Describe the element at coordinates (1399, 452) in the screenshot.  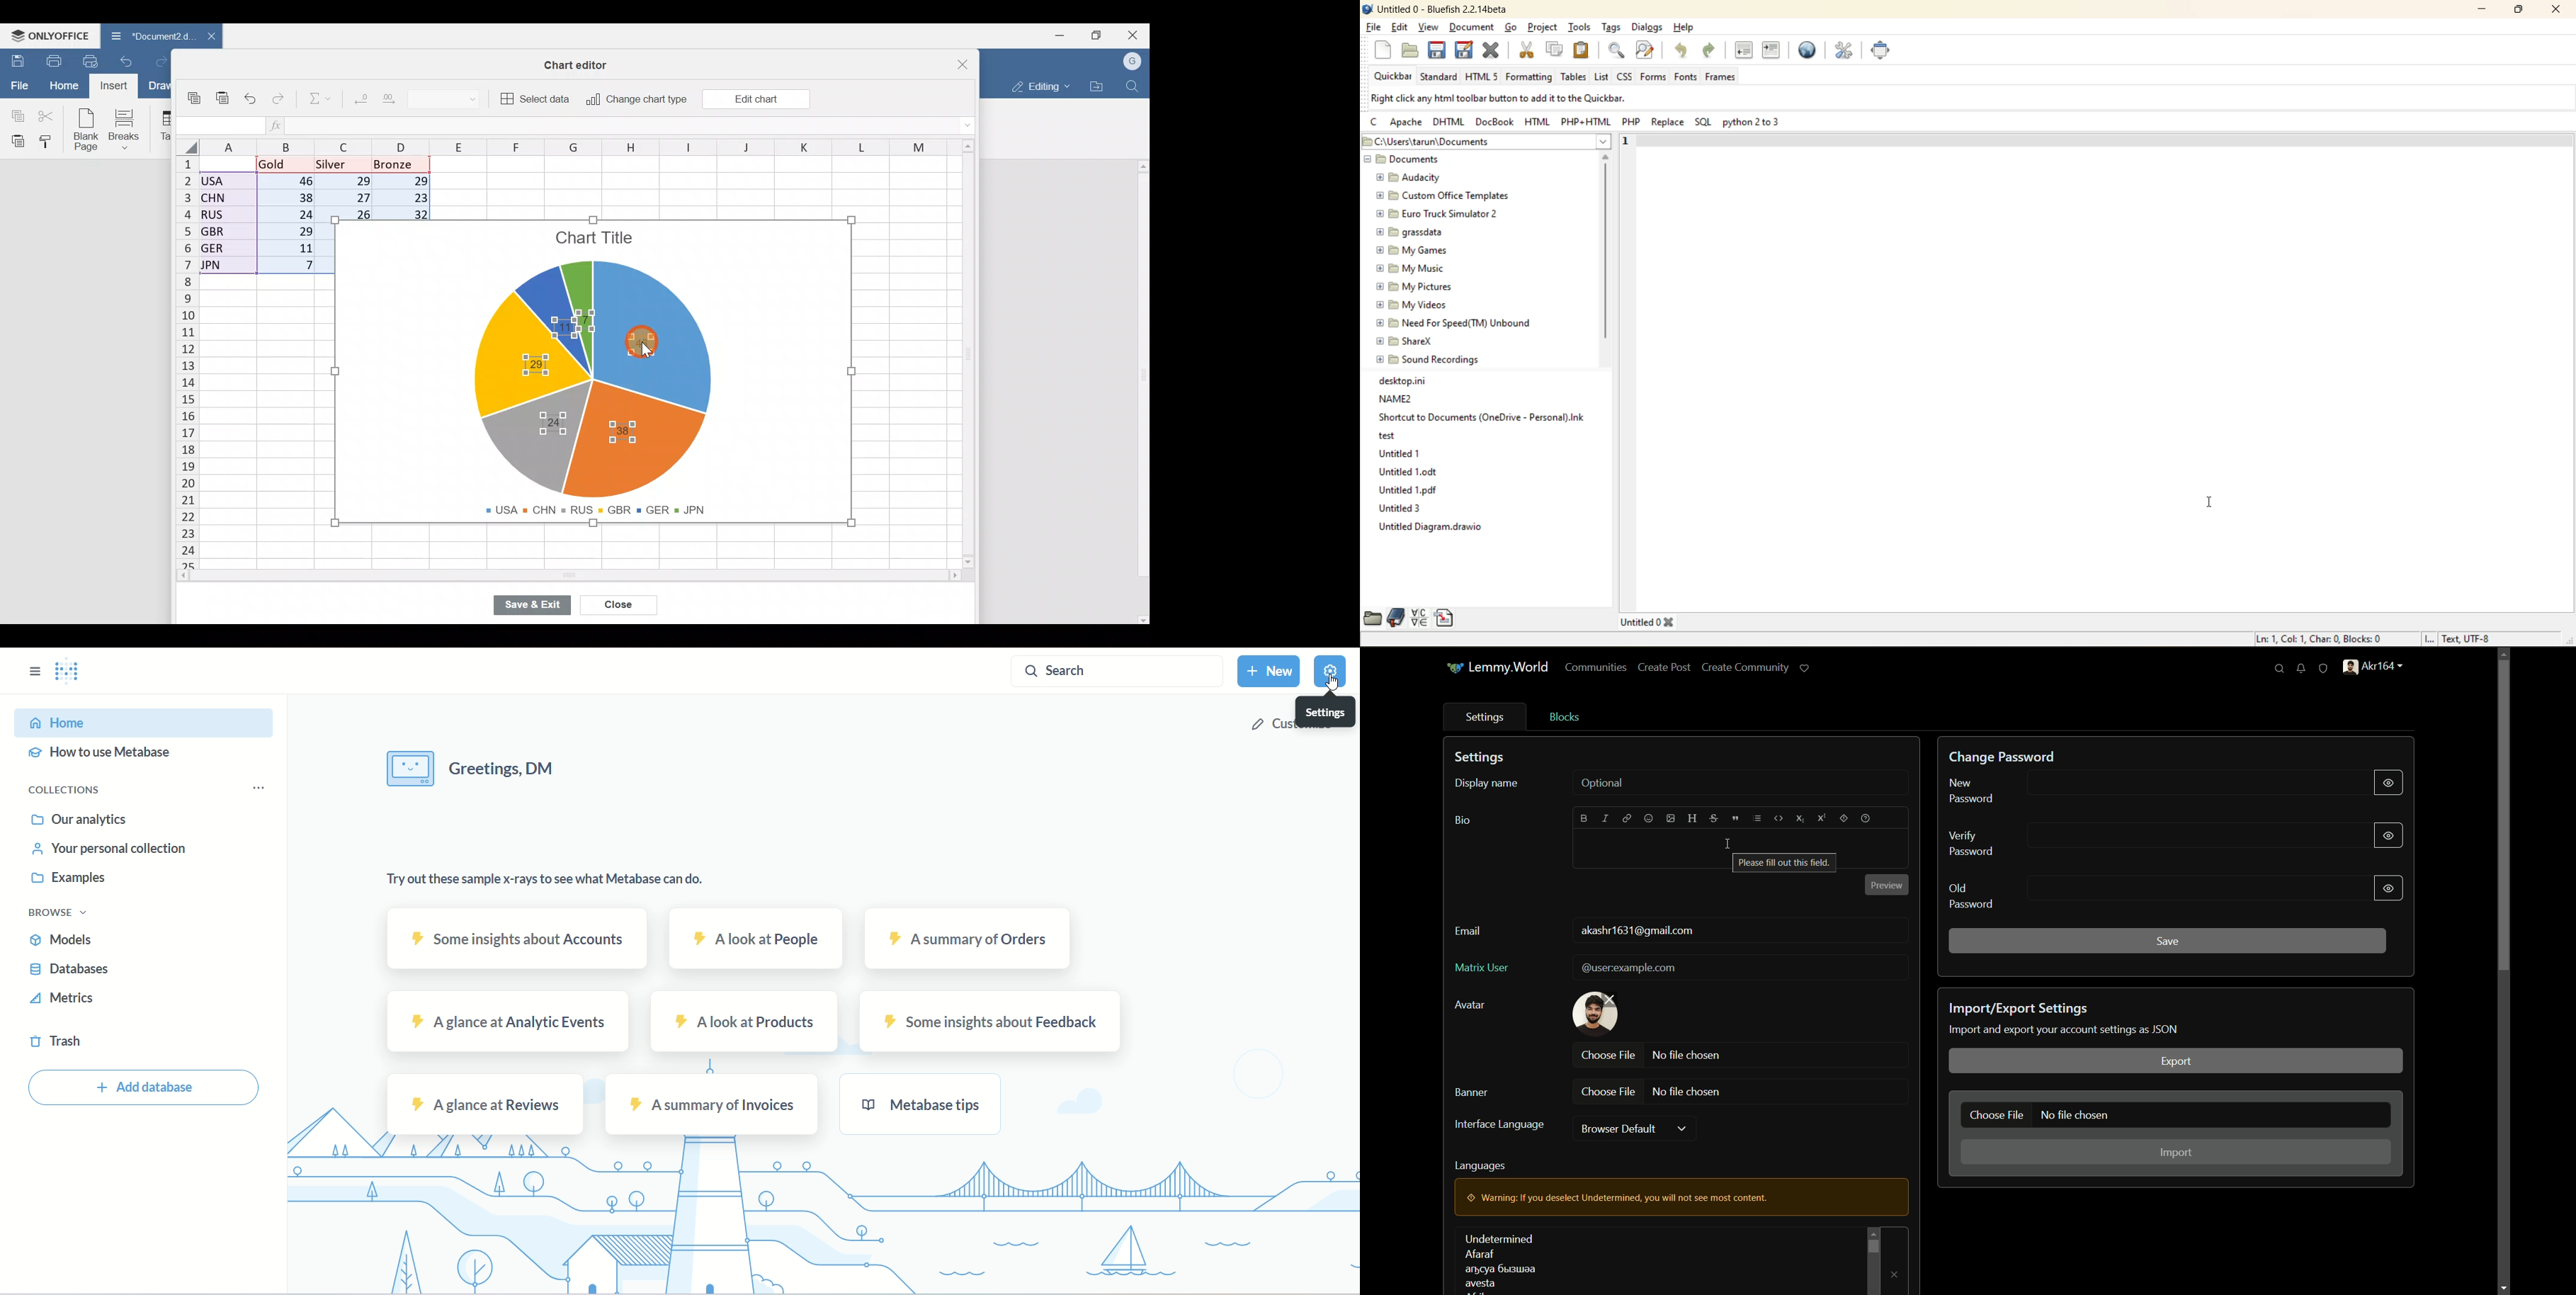
I see `Untitled 1` at that location.